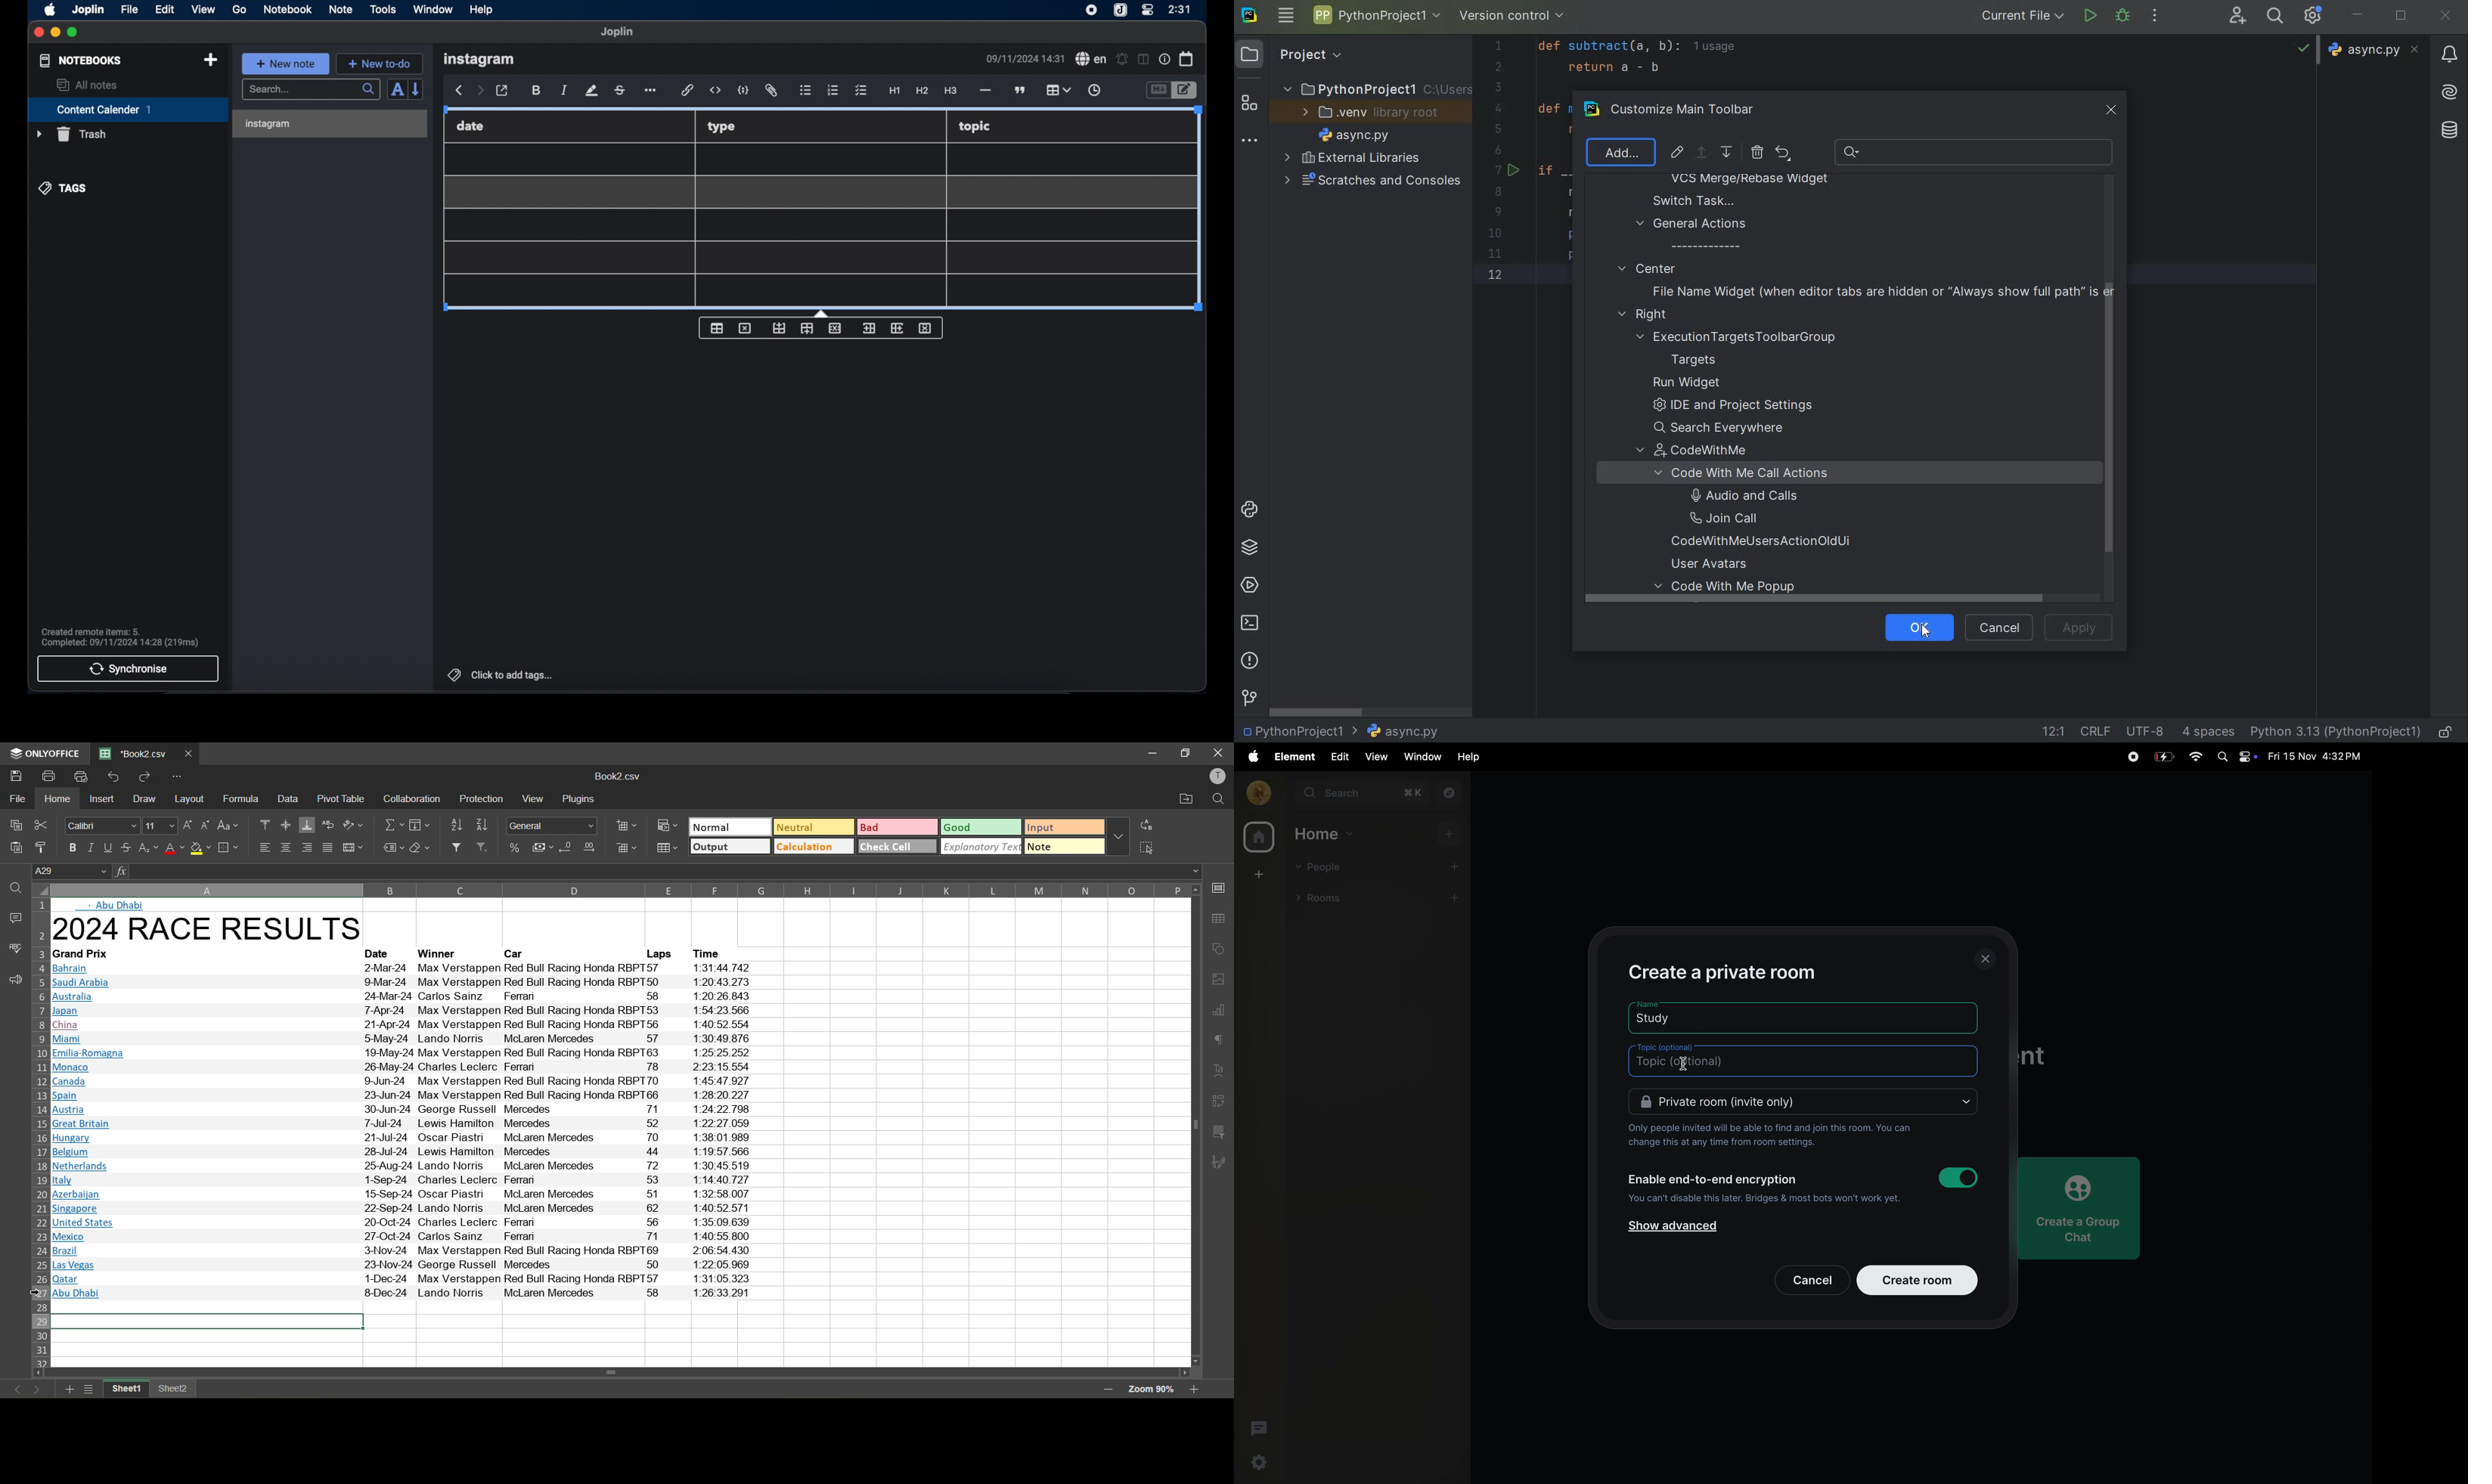 The image size is (2492, 1484). I want to click on data, so click(292, 799).